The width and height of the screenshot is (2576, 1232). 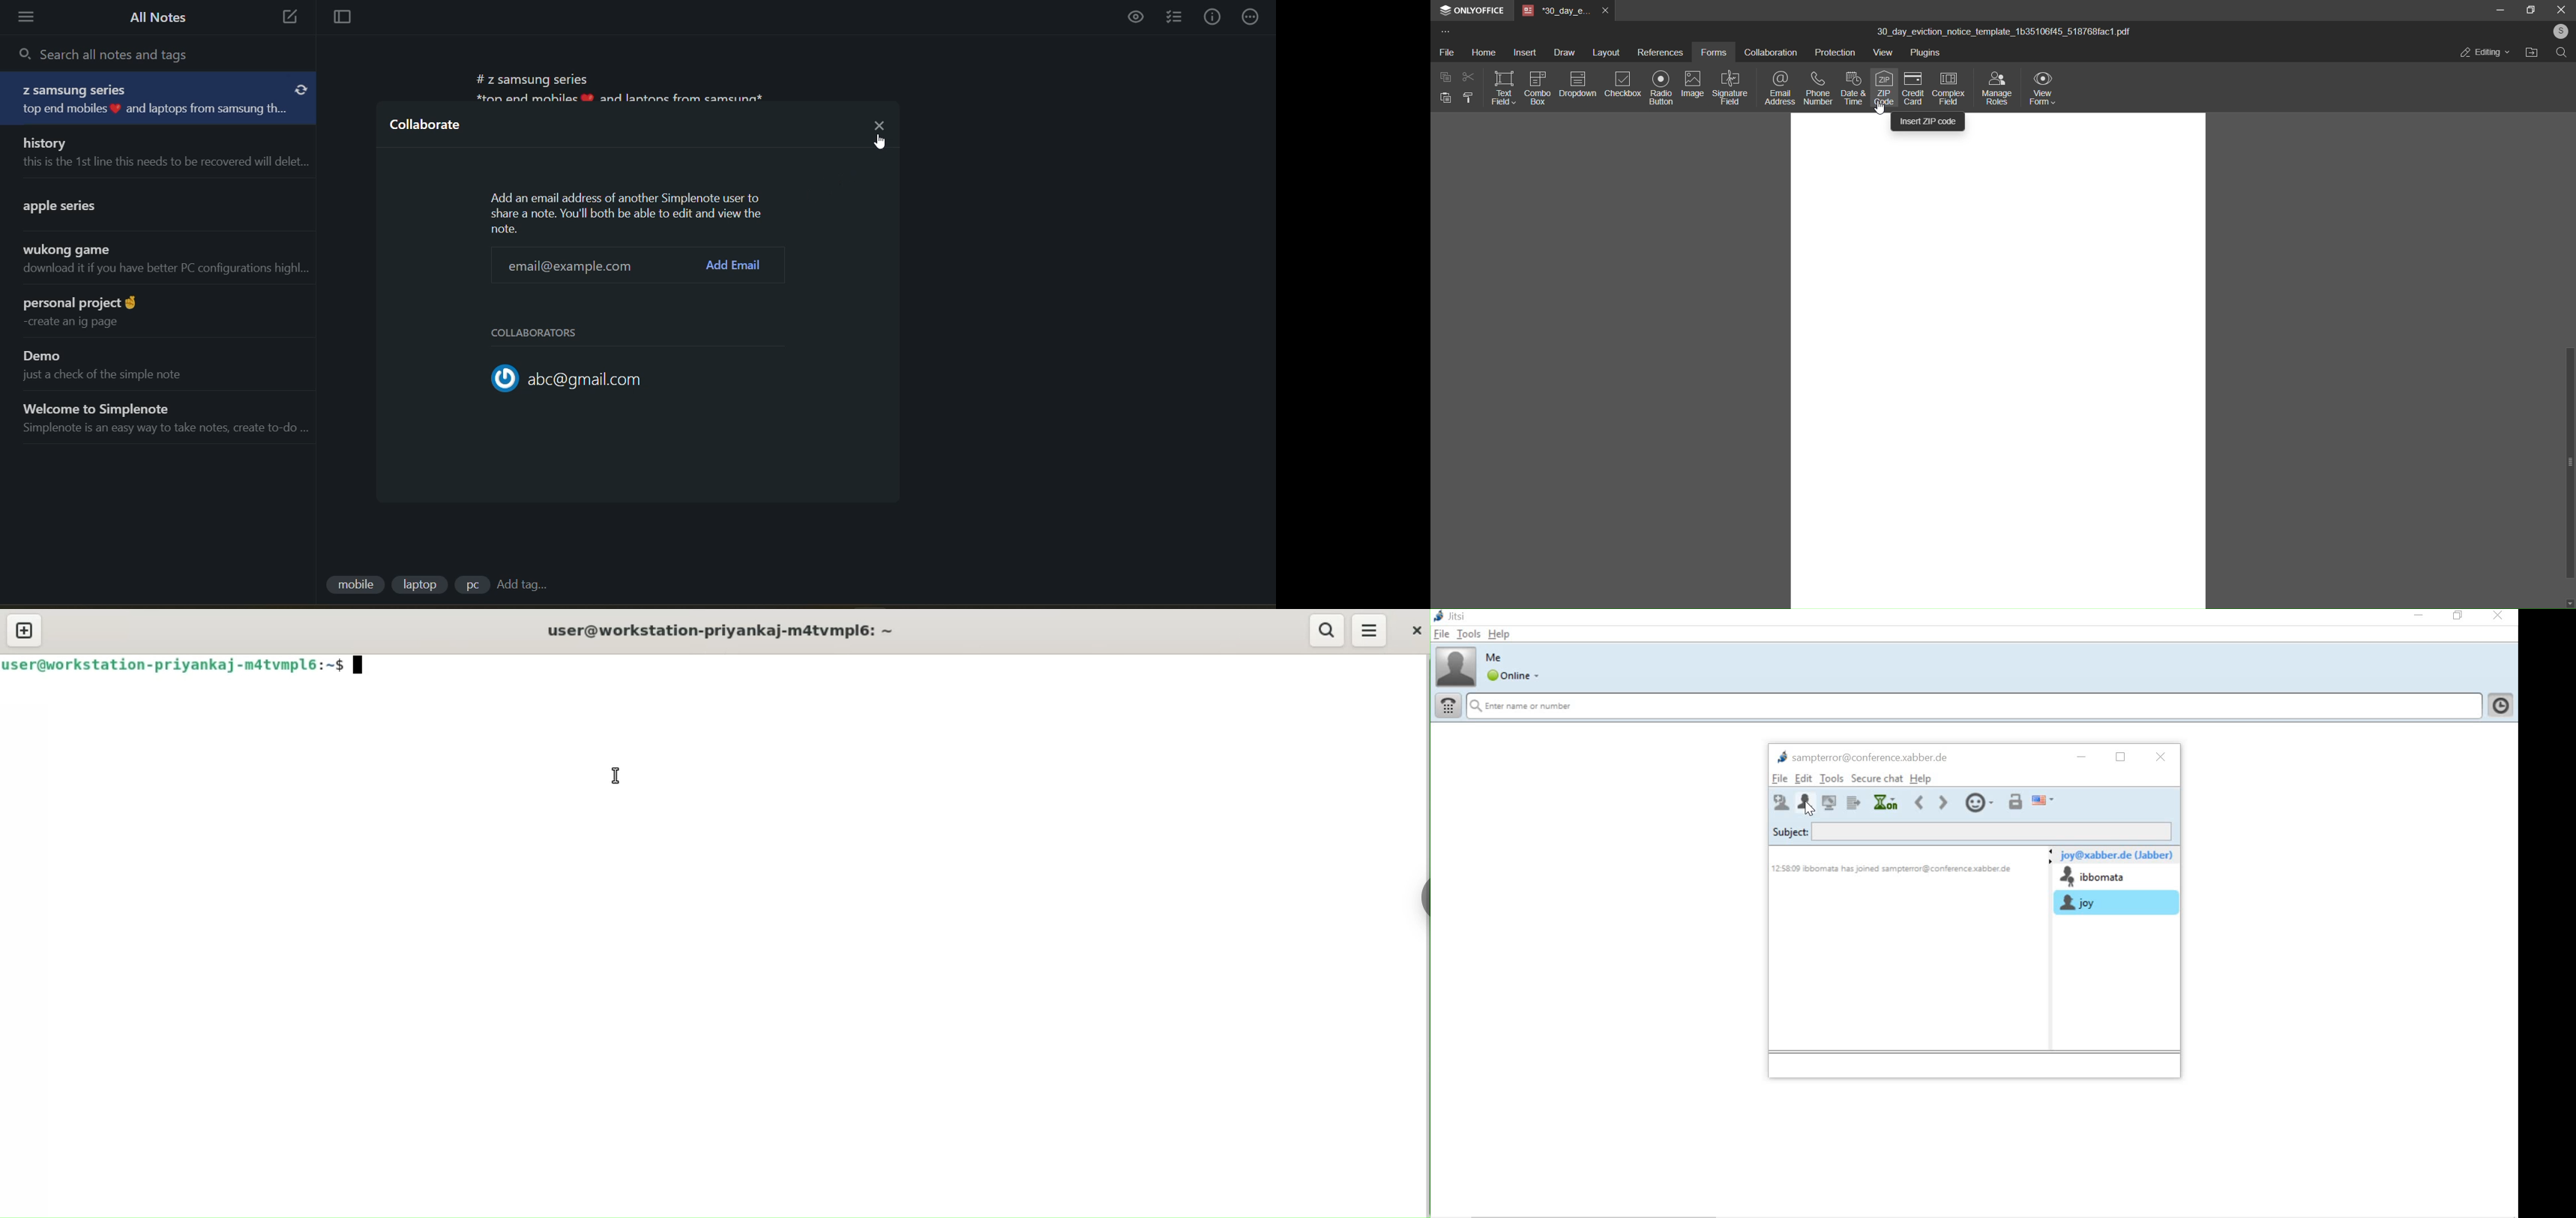 I want to click on tag 1, so click(x=354, y=586).